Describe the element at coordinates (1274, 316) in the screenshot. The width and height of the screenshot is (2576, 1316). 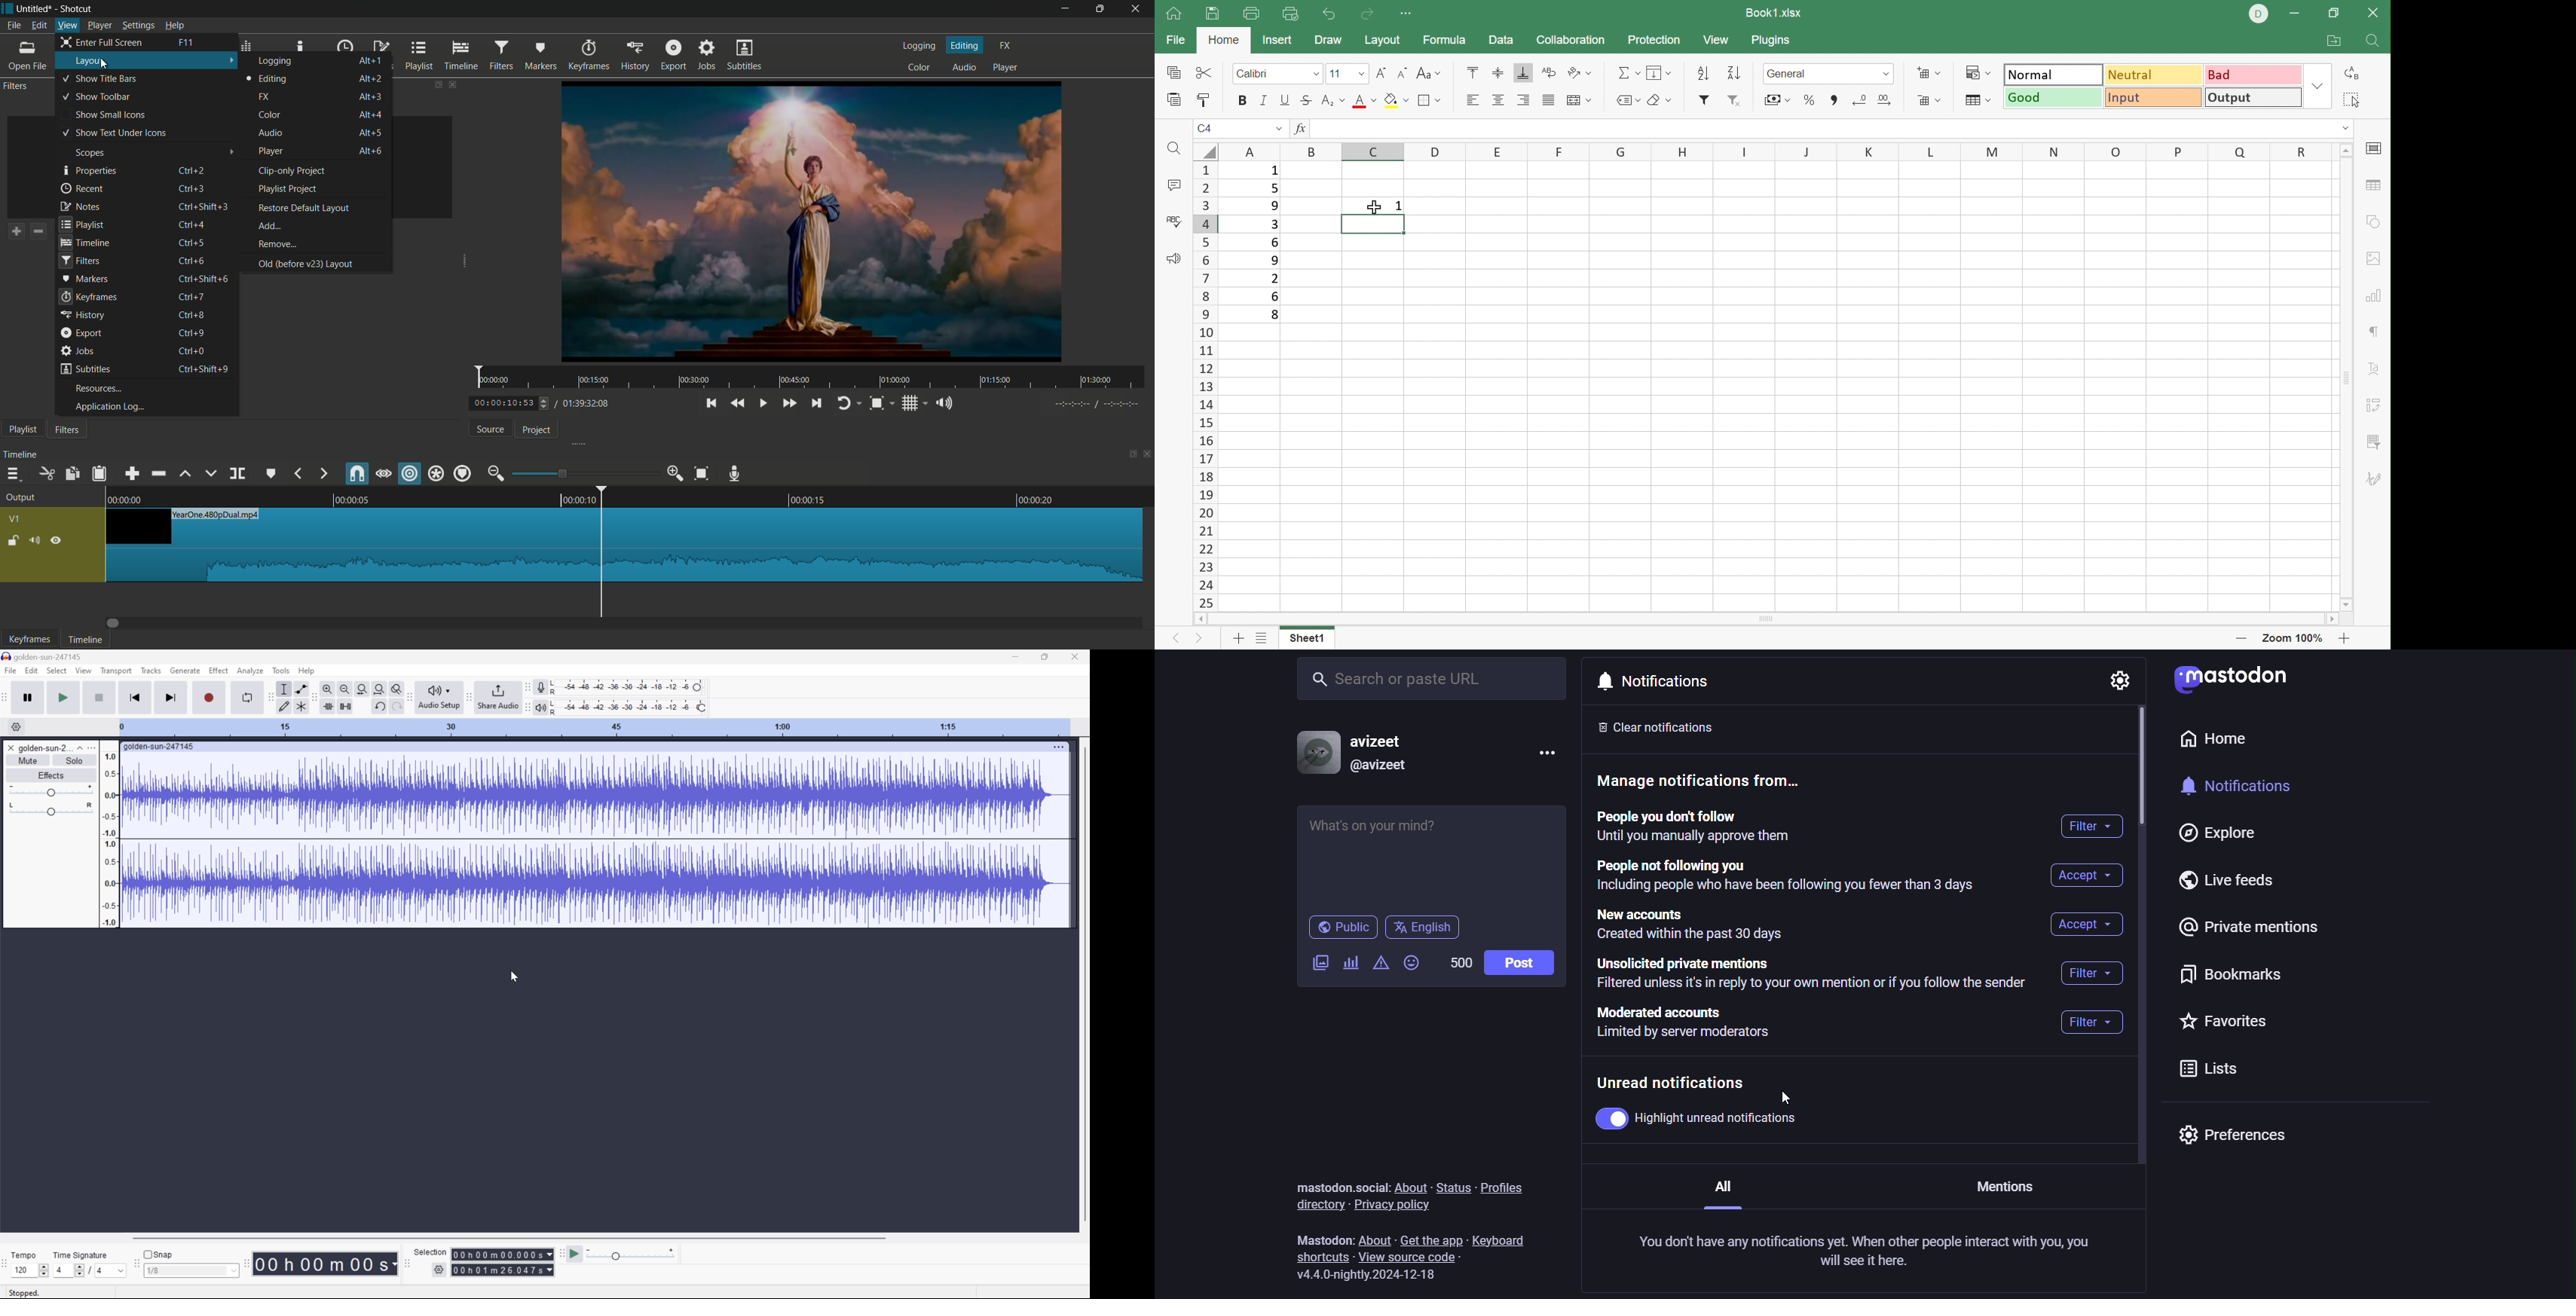
I see `8` at that location.